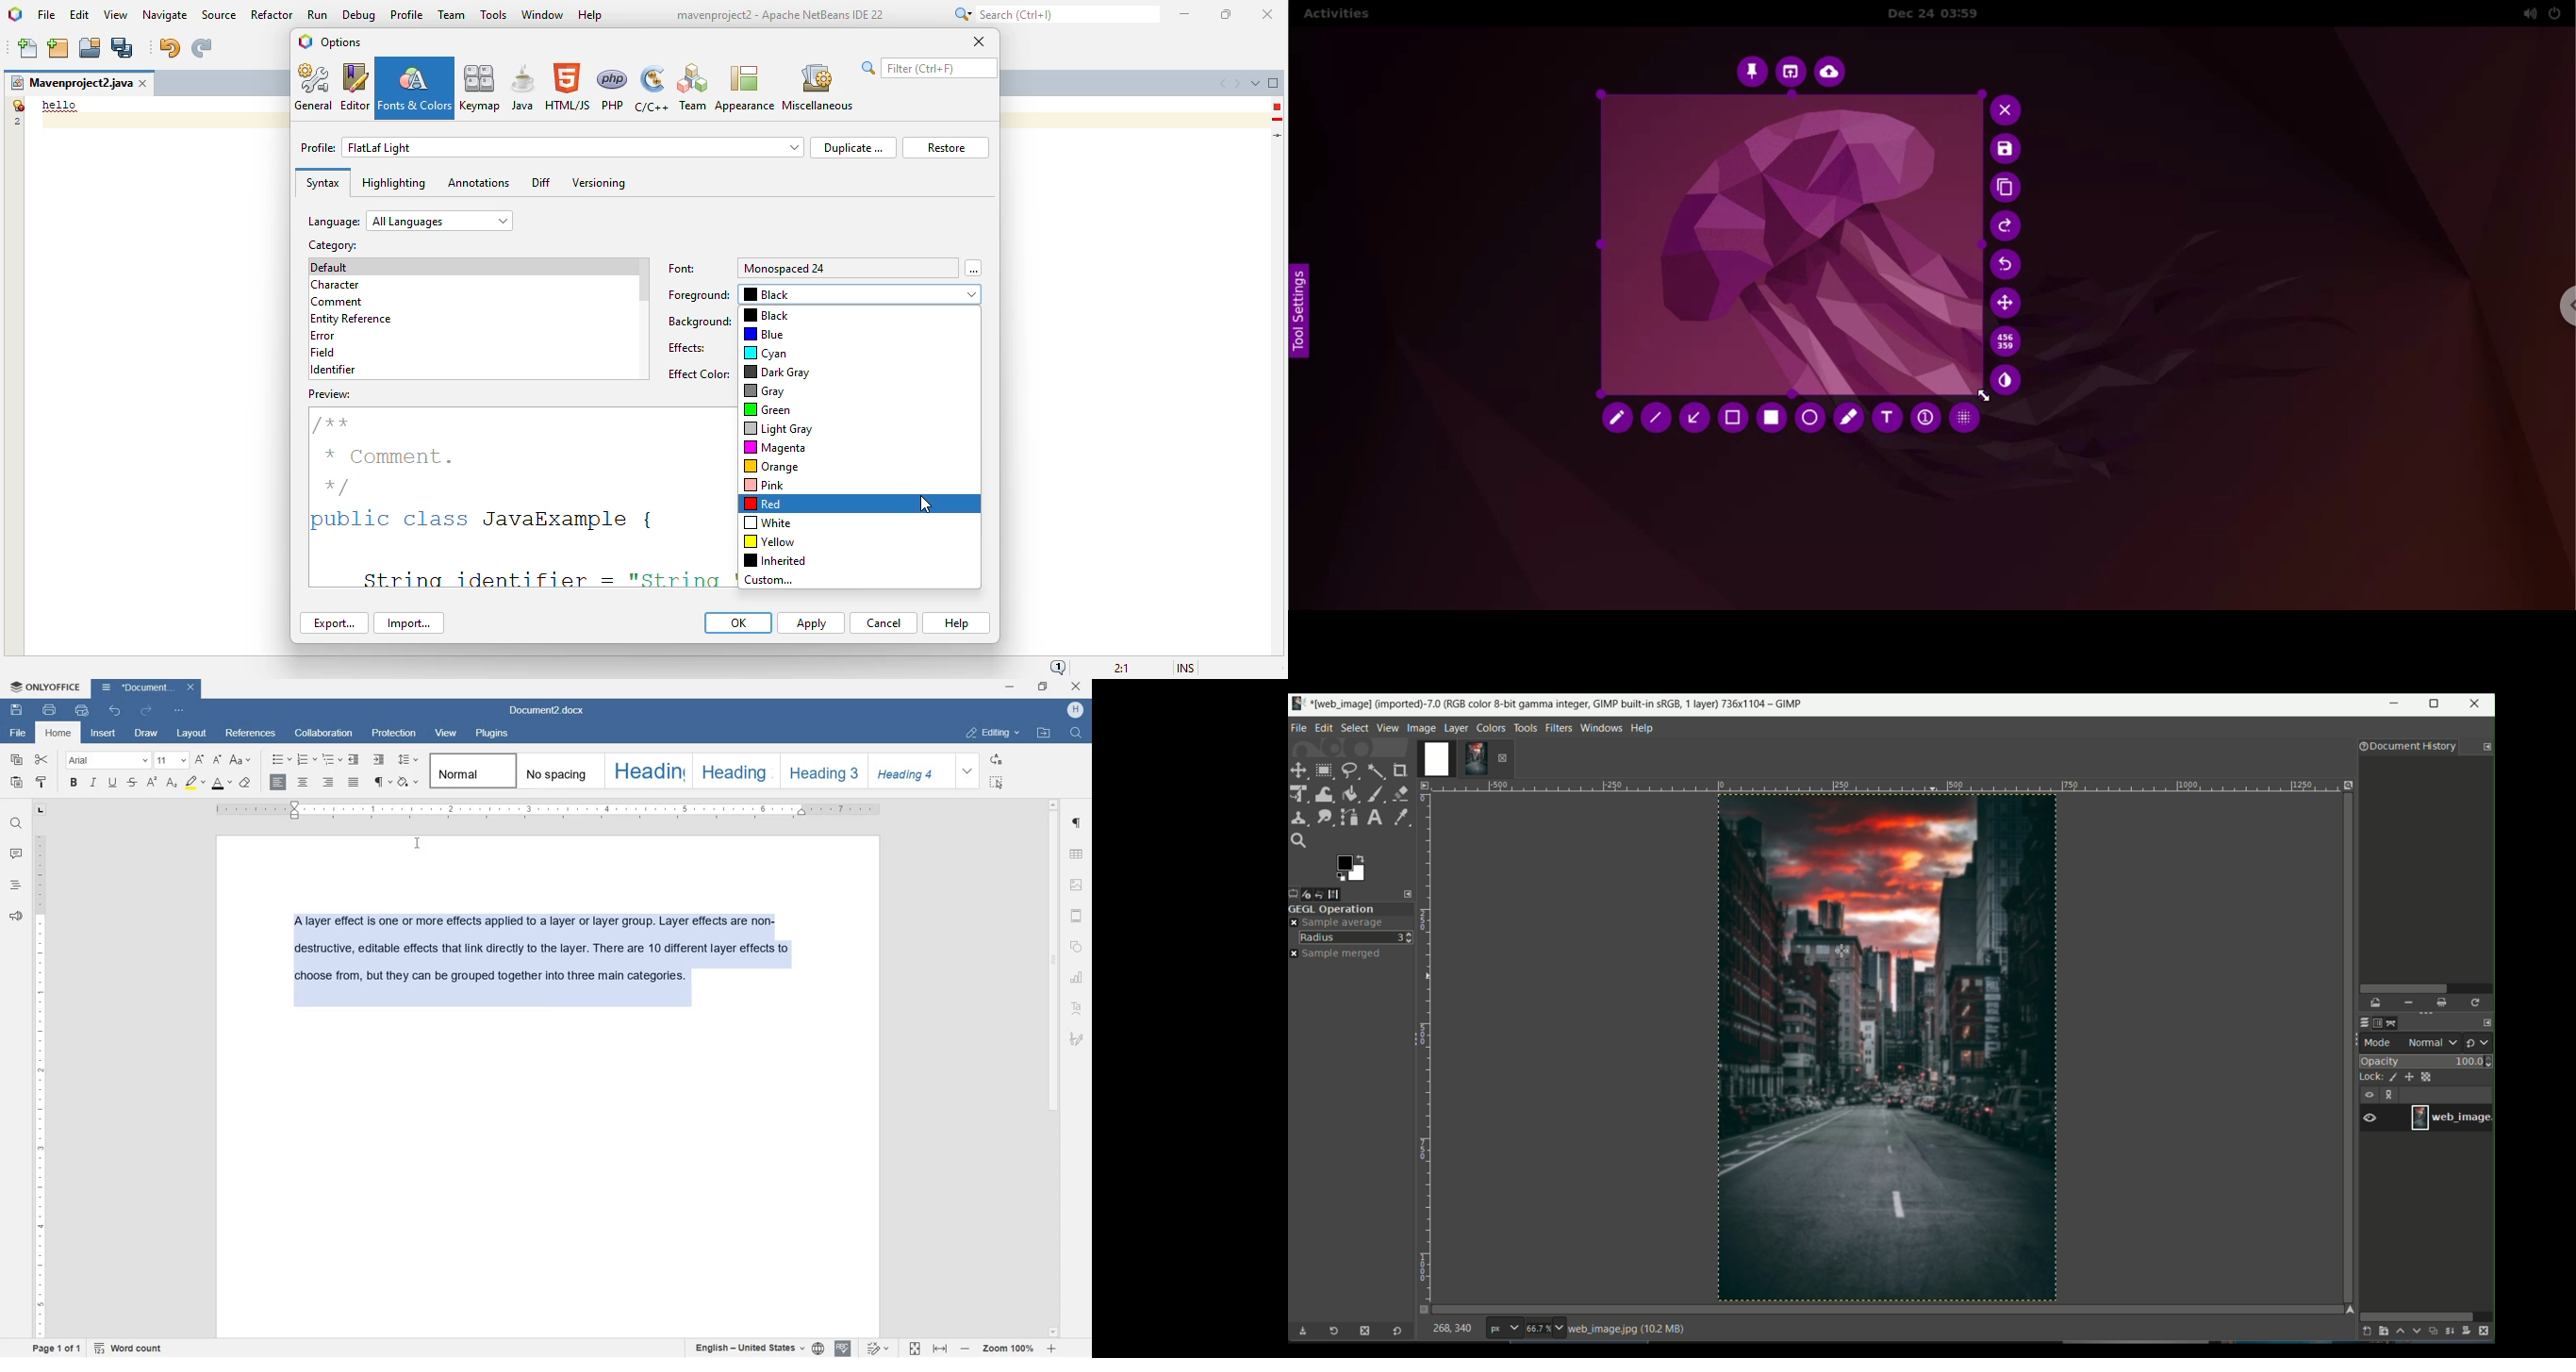 The width and height of the screenshot is (2576, 1372). I want to click on yellow, so click(769, 541).